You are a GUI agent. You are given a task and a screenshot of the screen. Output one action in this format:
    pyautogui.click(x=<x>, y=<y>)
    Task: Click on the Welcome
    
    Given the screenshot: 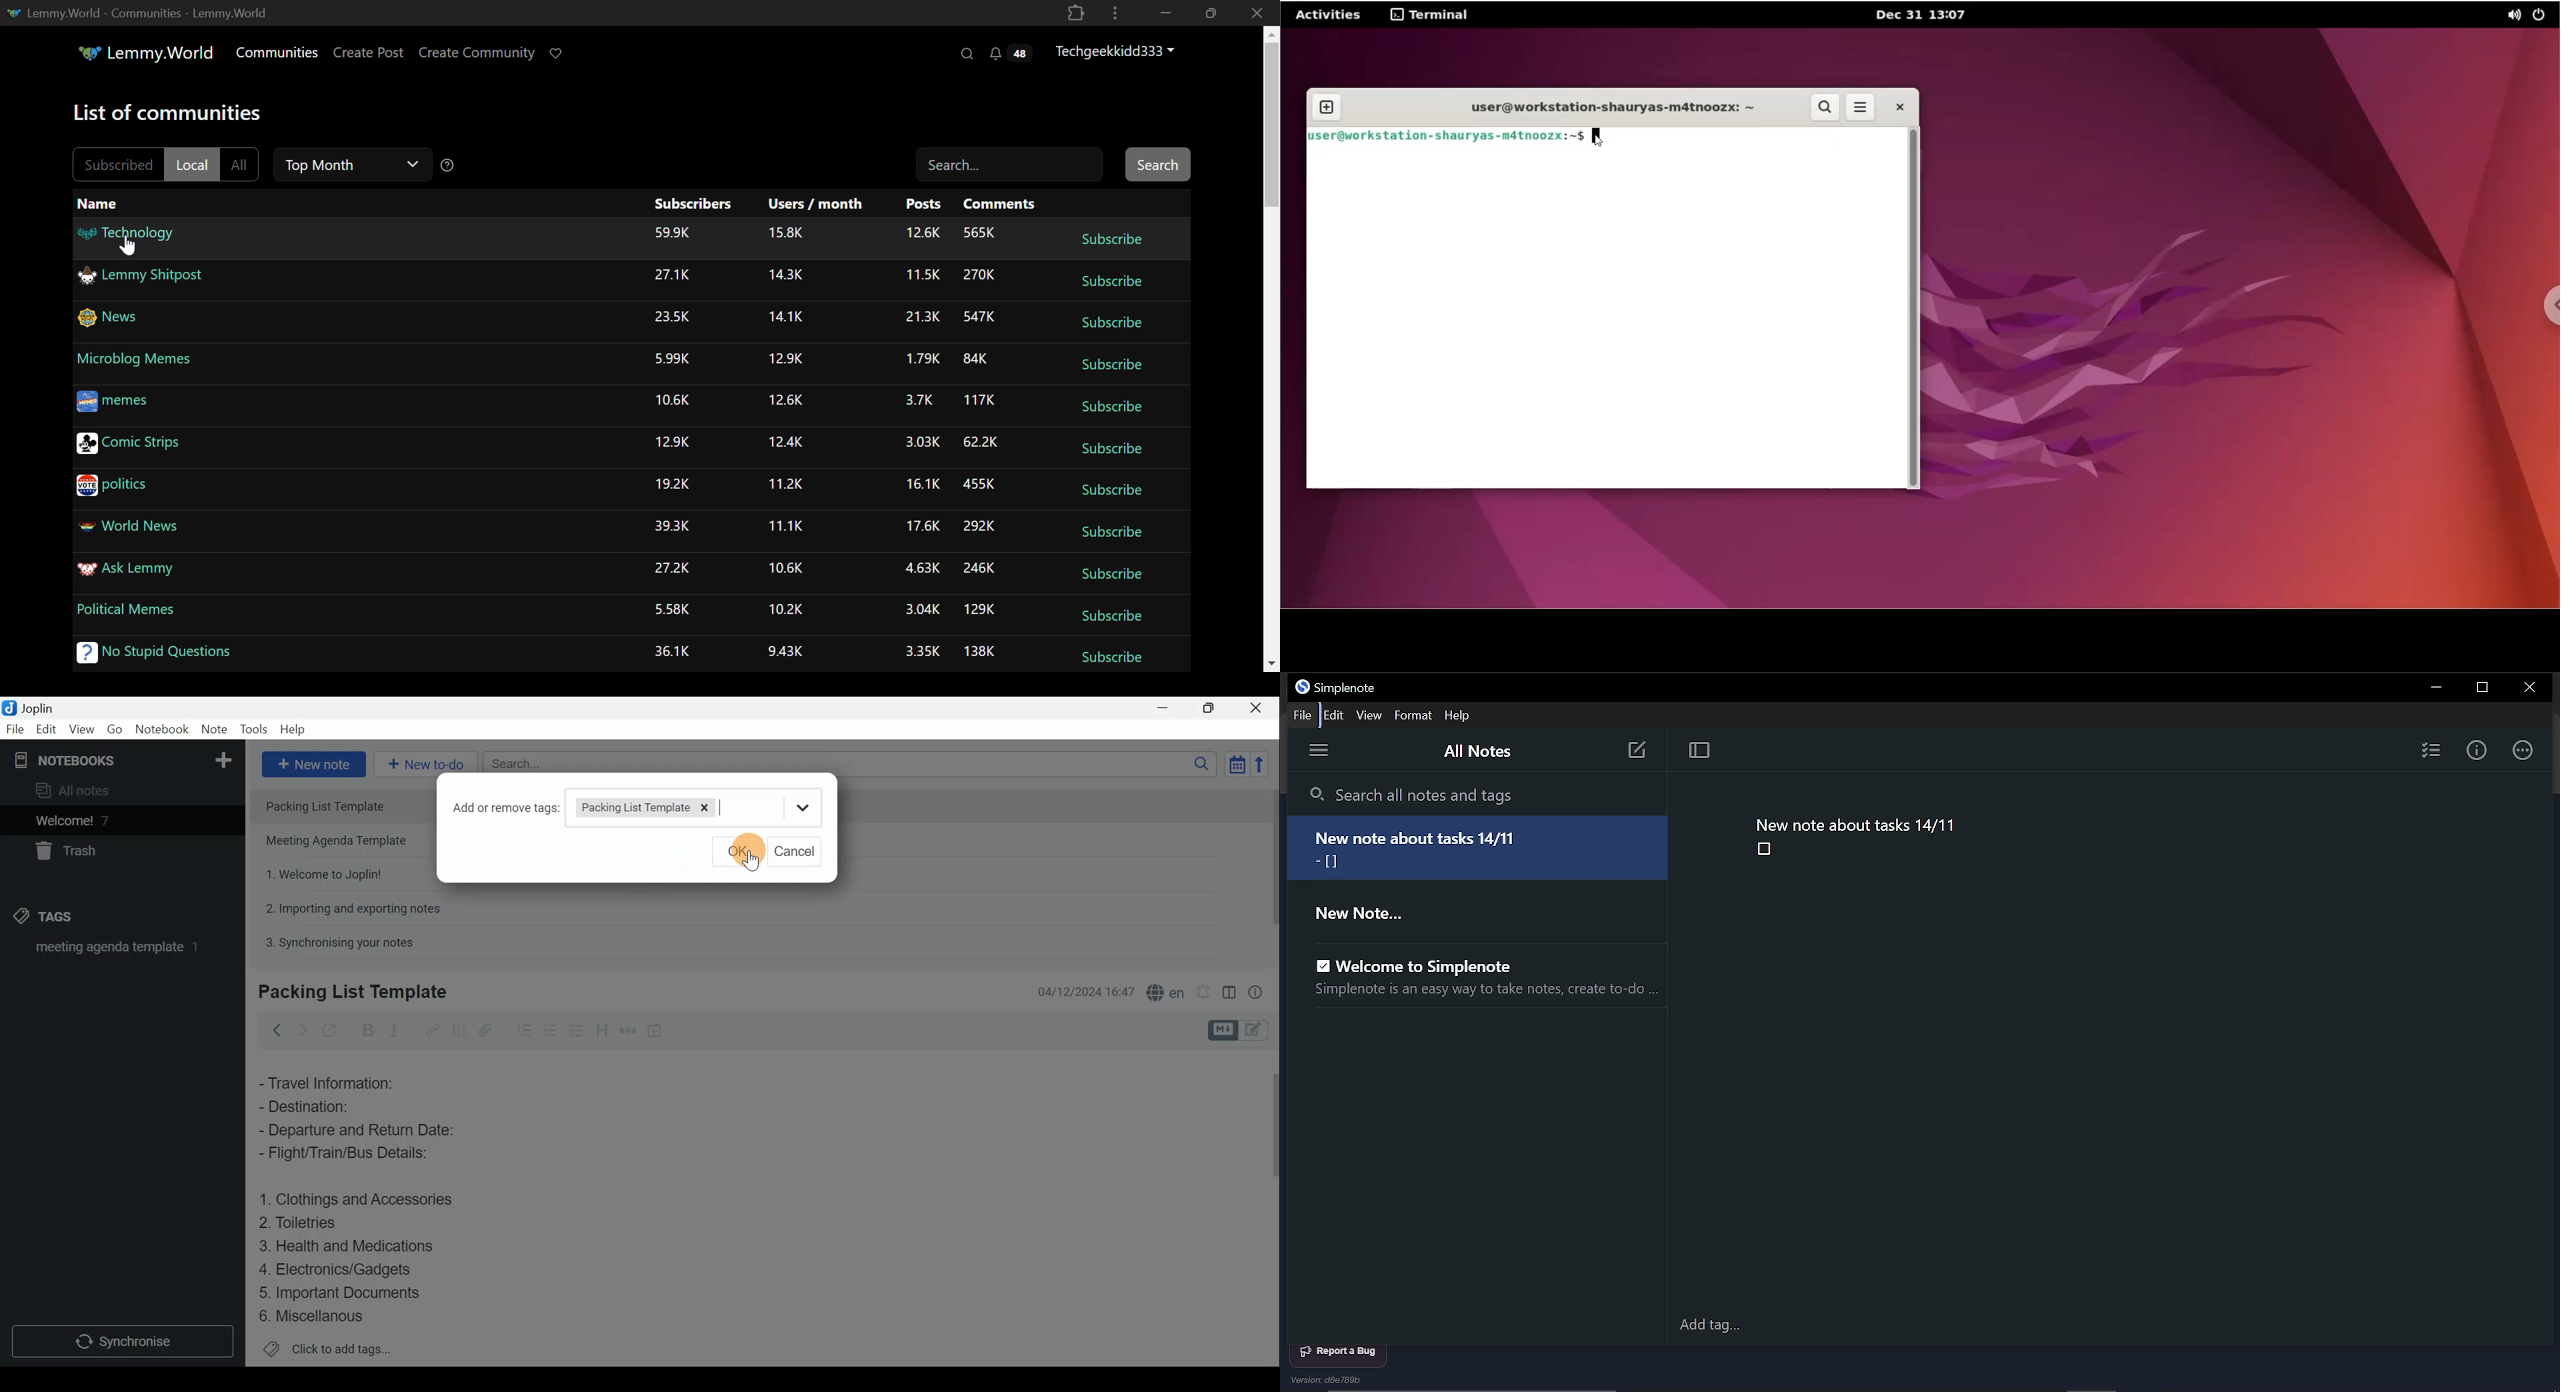 What is the action you would take?
    pyautogui.click(x=102, y=820)
    